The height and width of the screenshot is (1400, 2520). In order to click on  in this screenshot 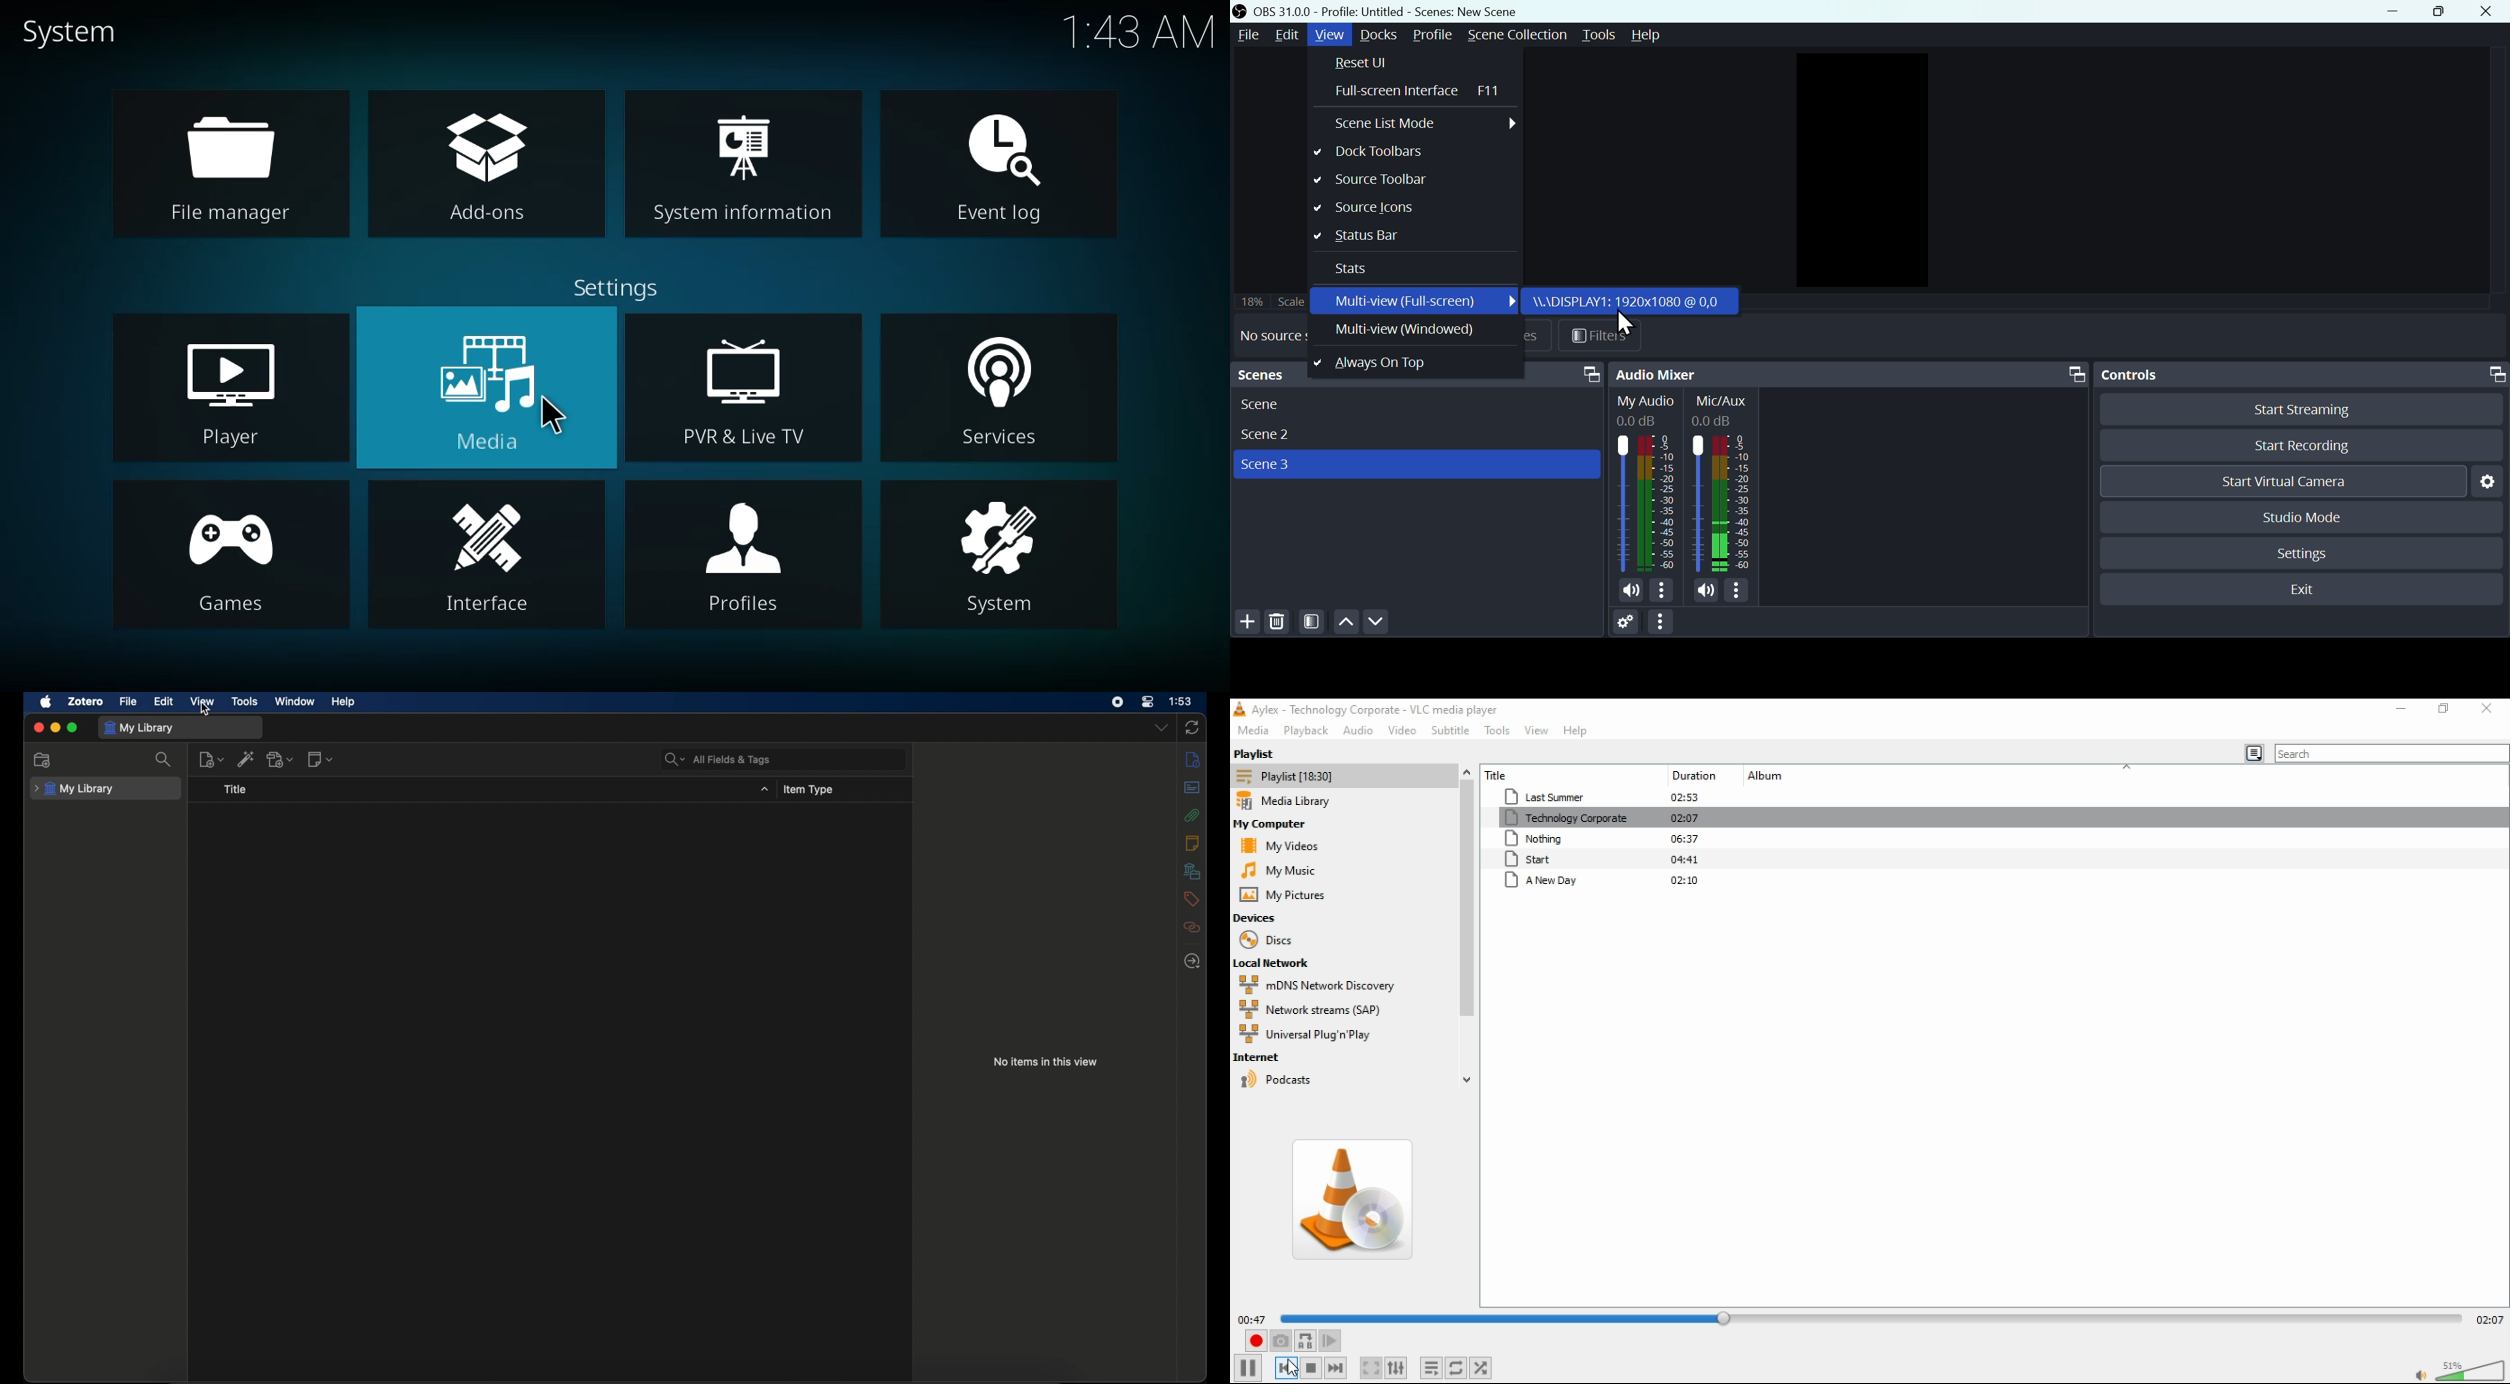, I will do `click(2393, 11)`.